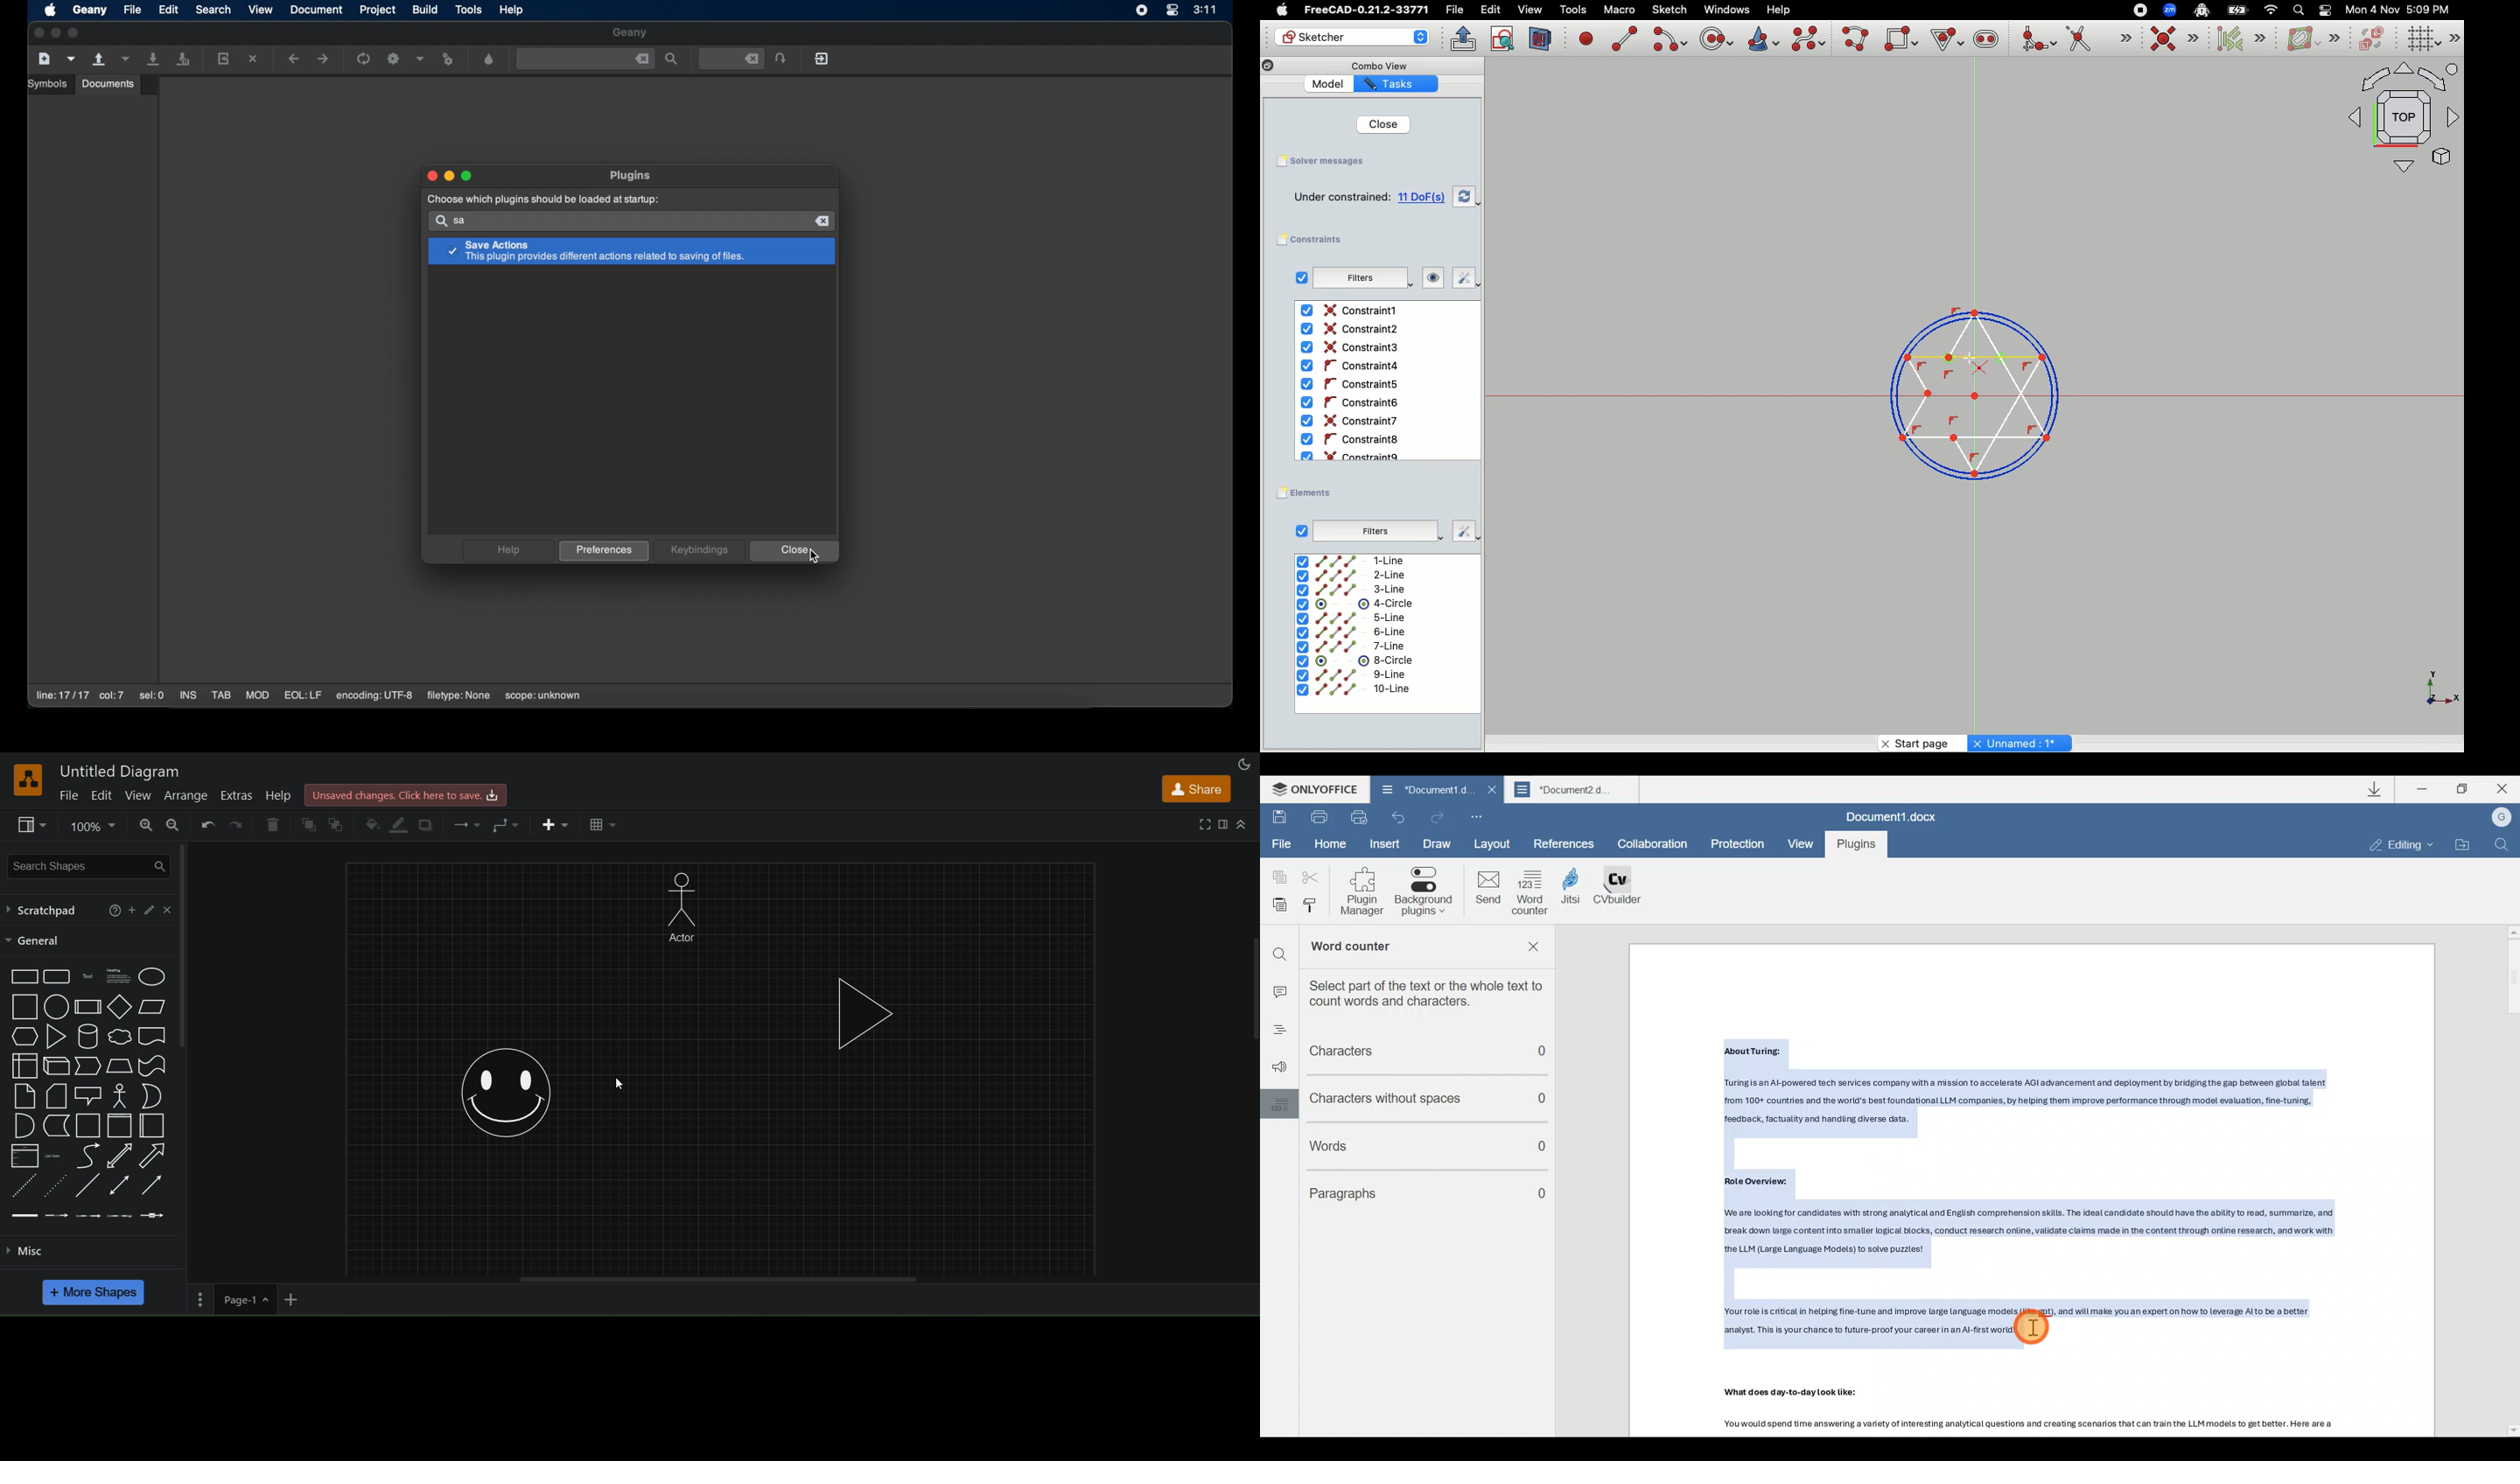 The width and height of the screenshot is (2520, 1484). I want to click on Copy, so click(1278, 876).